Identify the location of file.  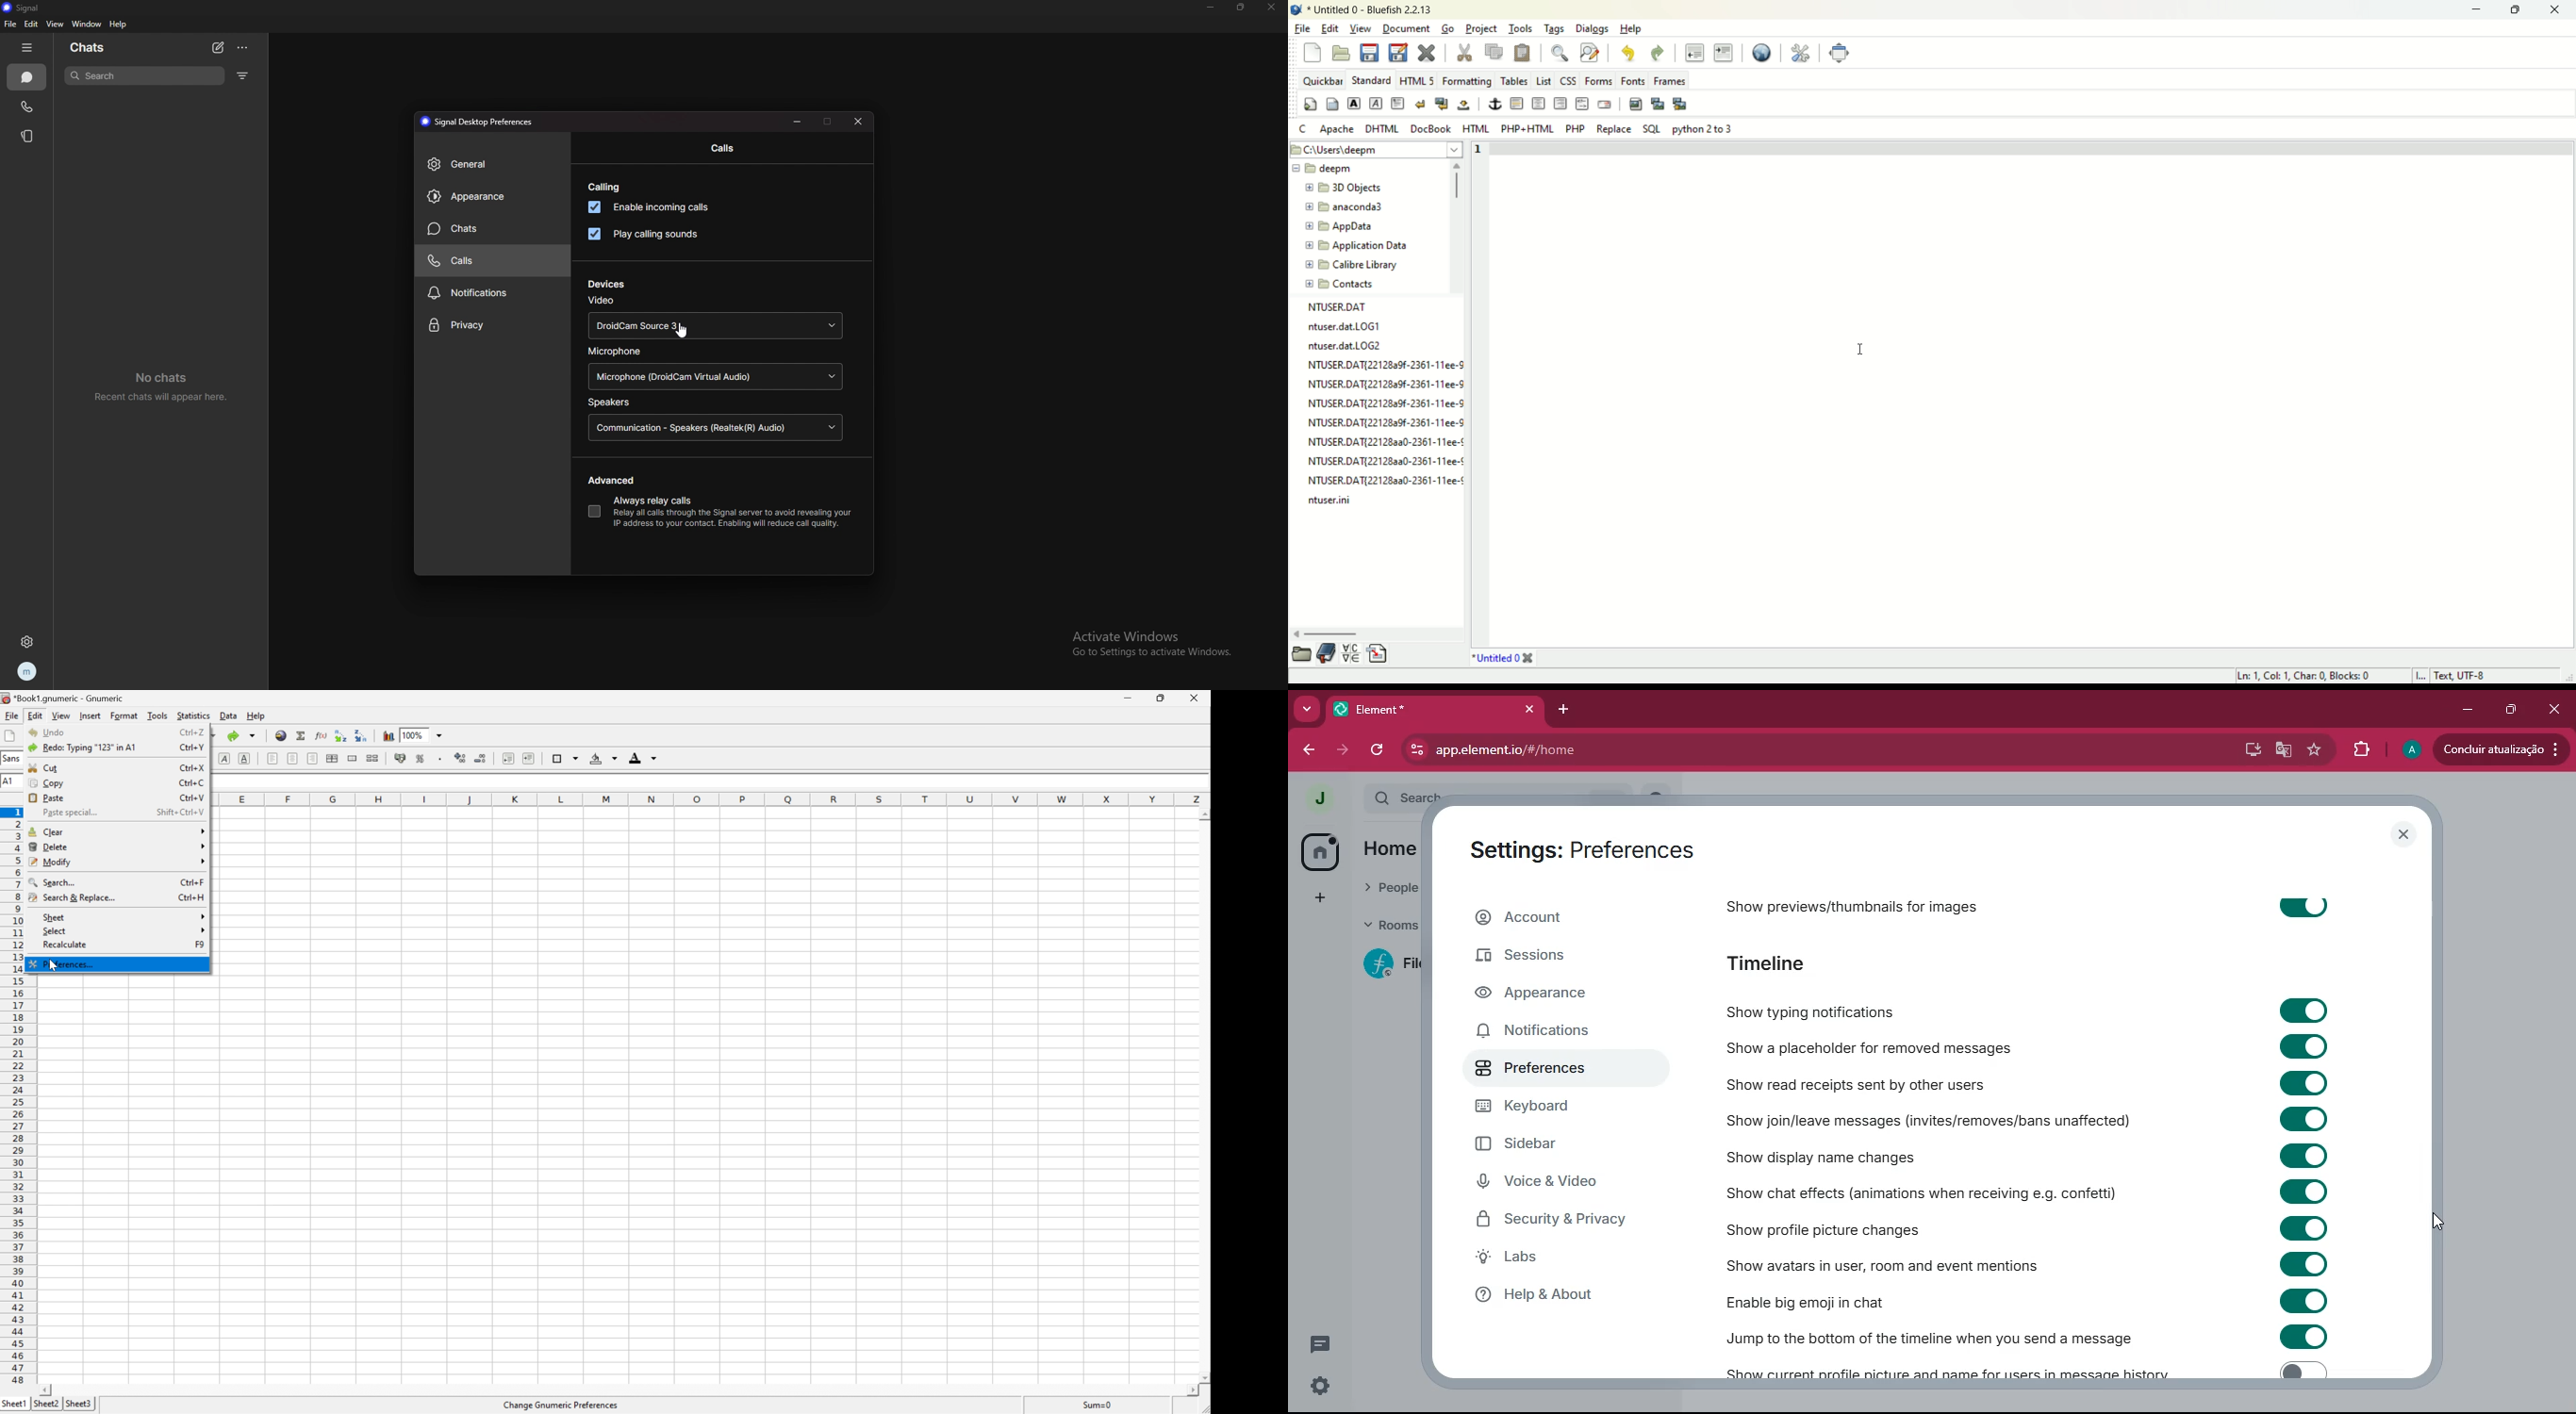
(10, 715).